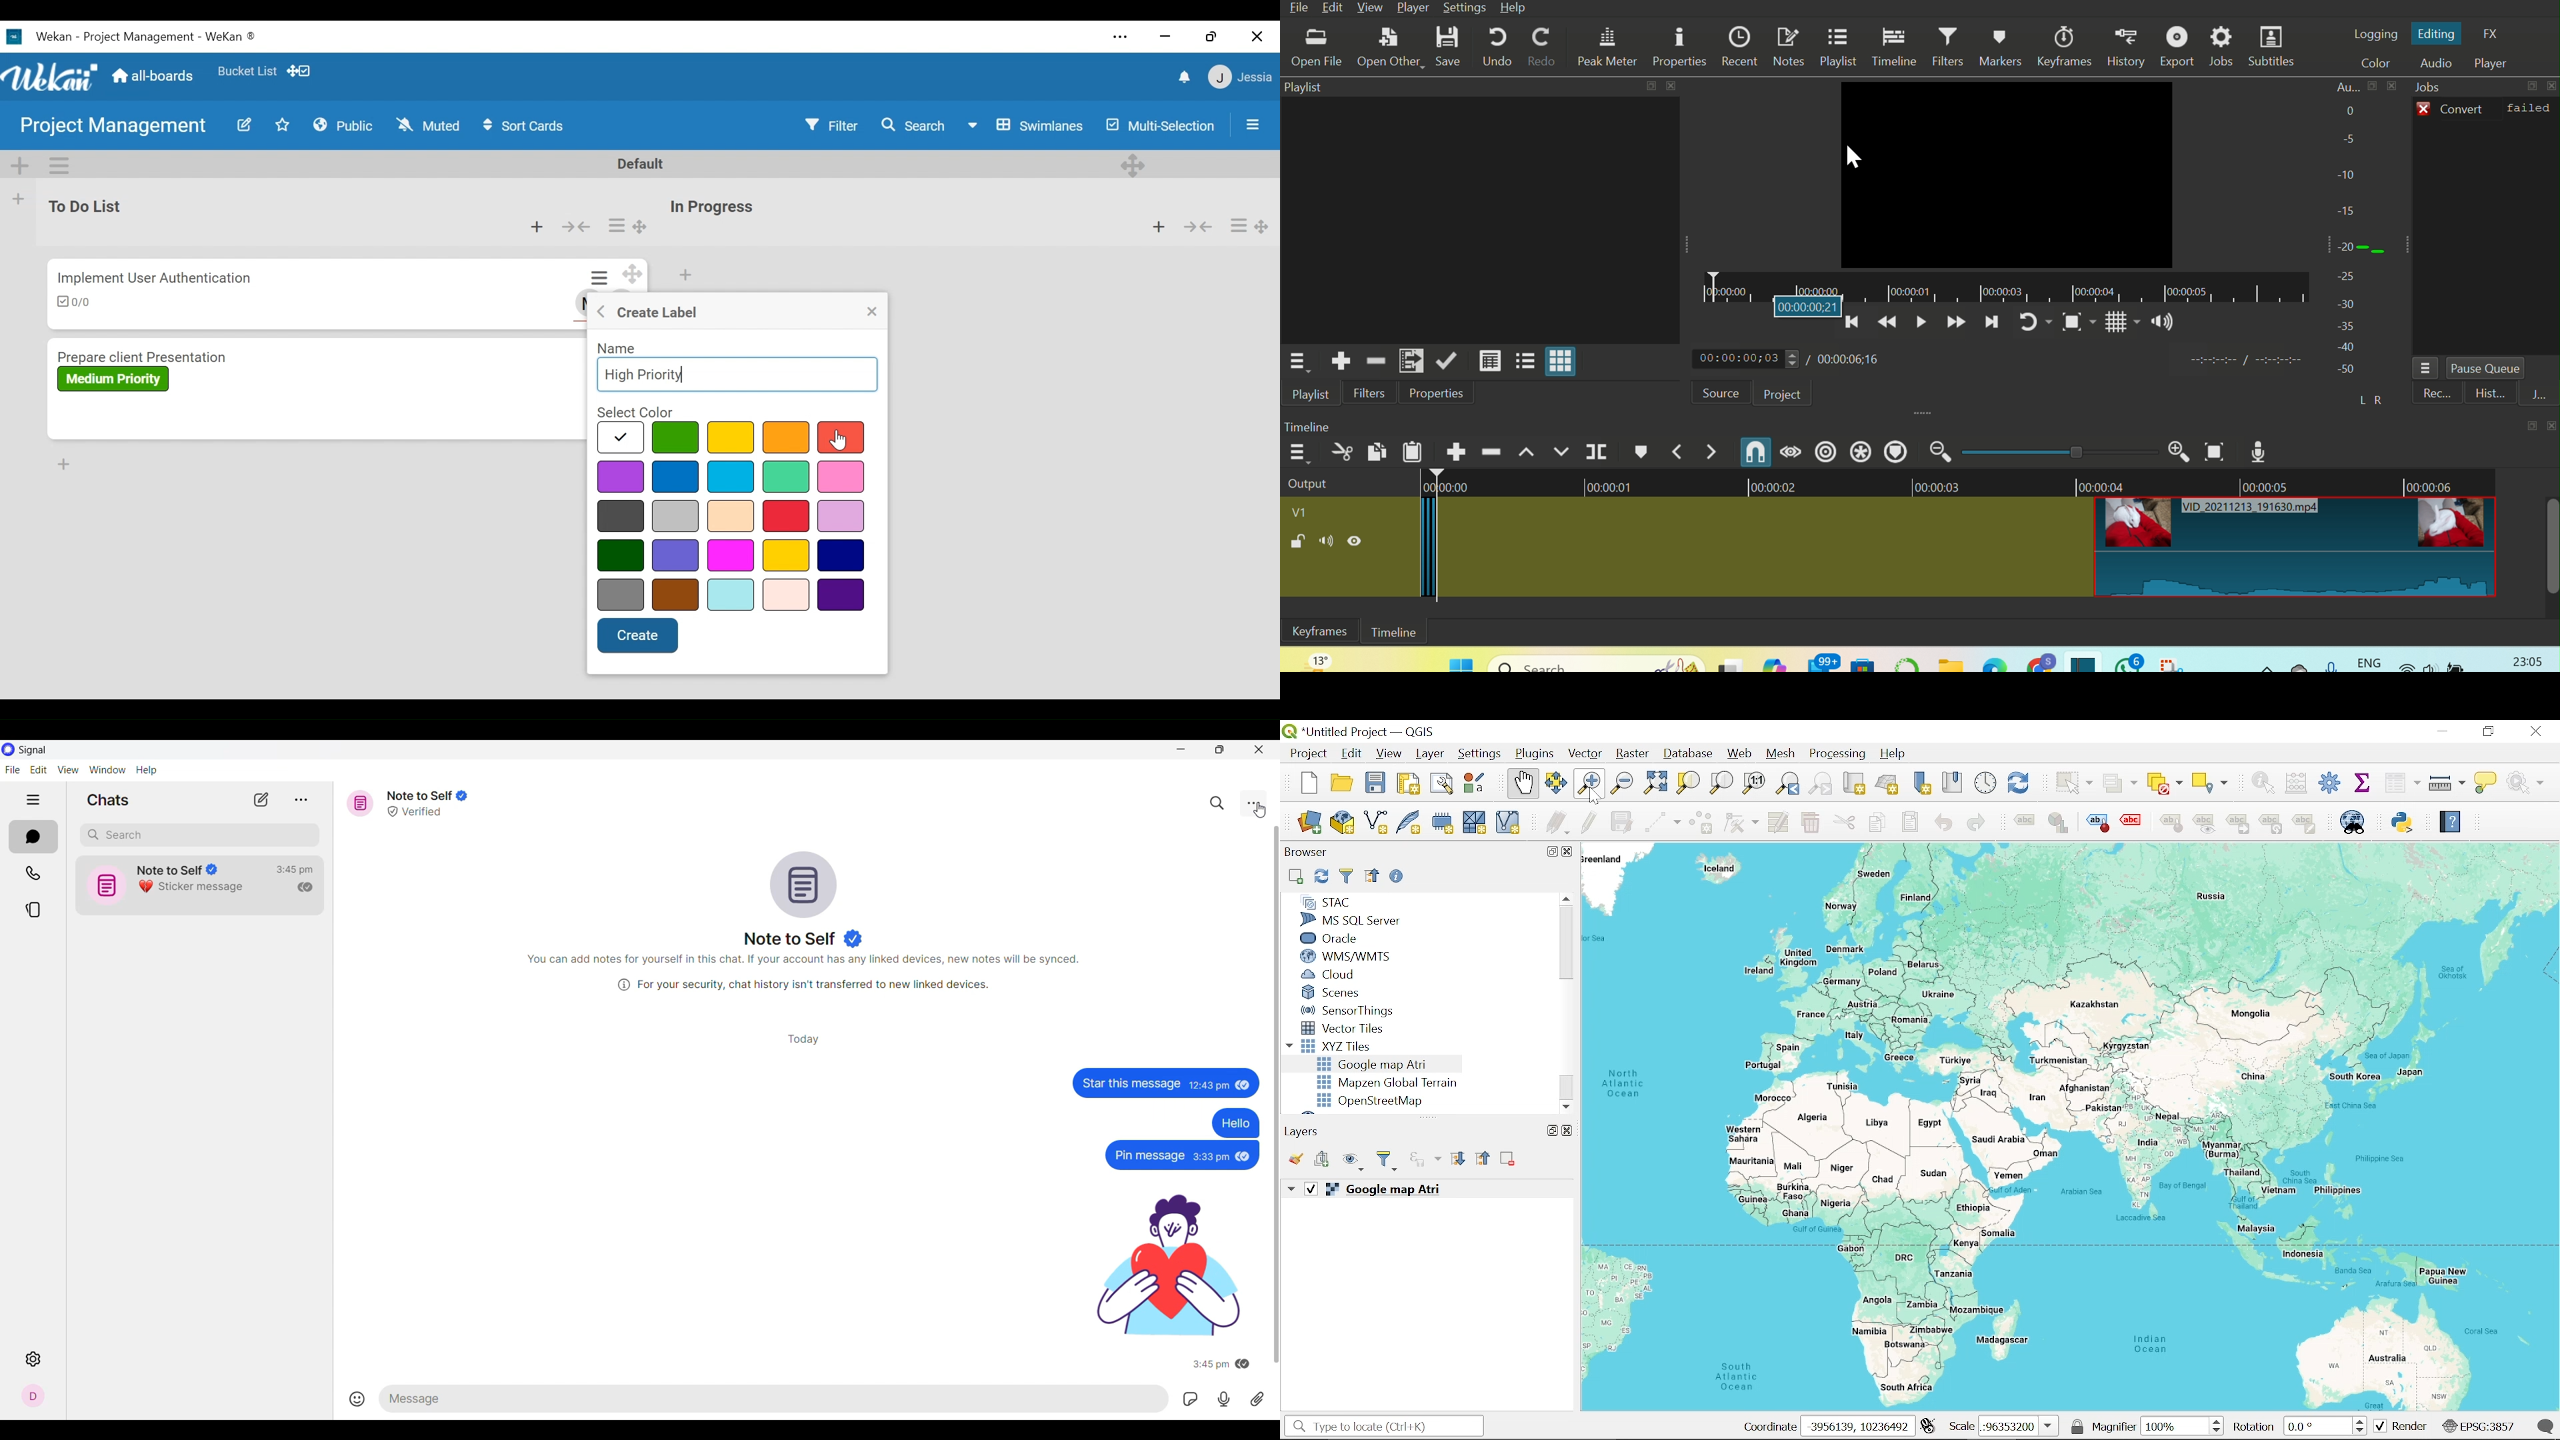 The image size is (2576, 1456). I want to click on Note to self , so click(427, 796).